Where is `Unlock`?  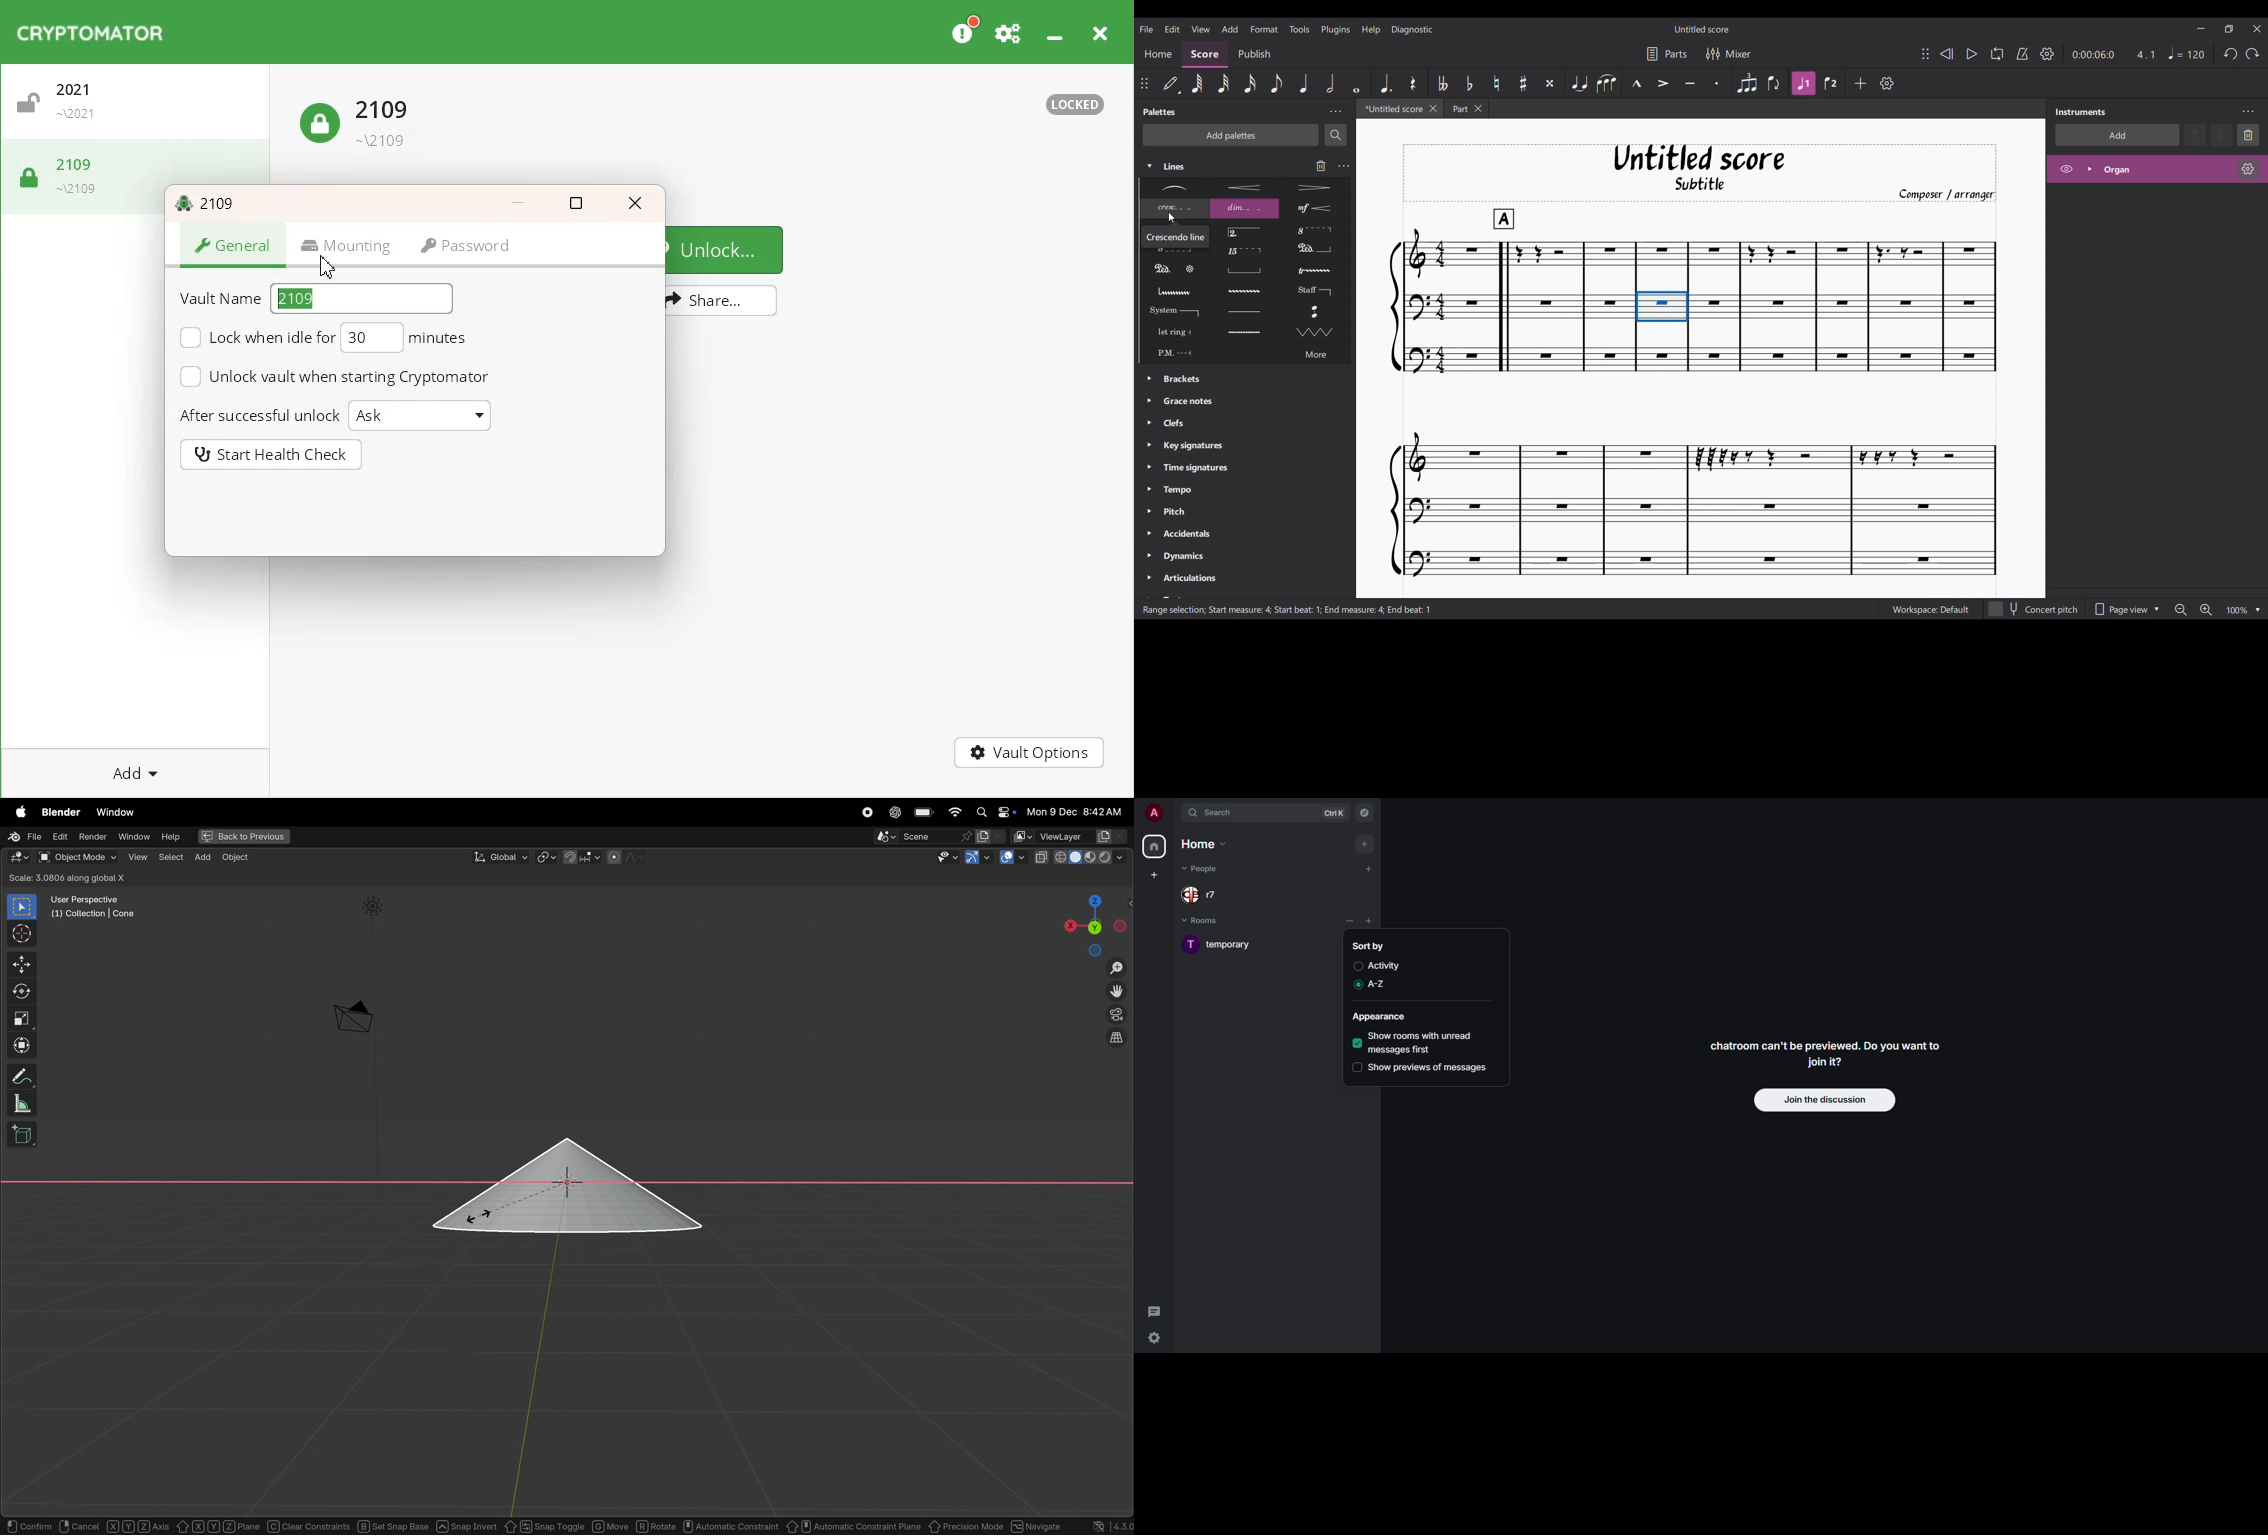
Unlock is located at coordinates (727, 248).